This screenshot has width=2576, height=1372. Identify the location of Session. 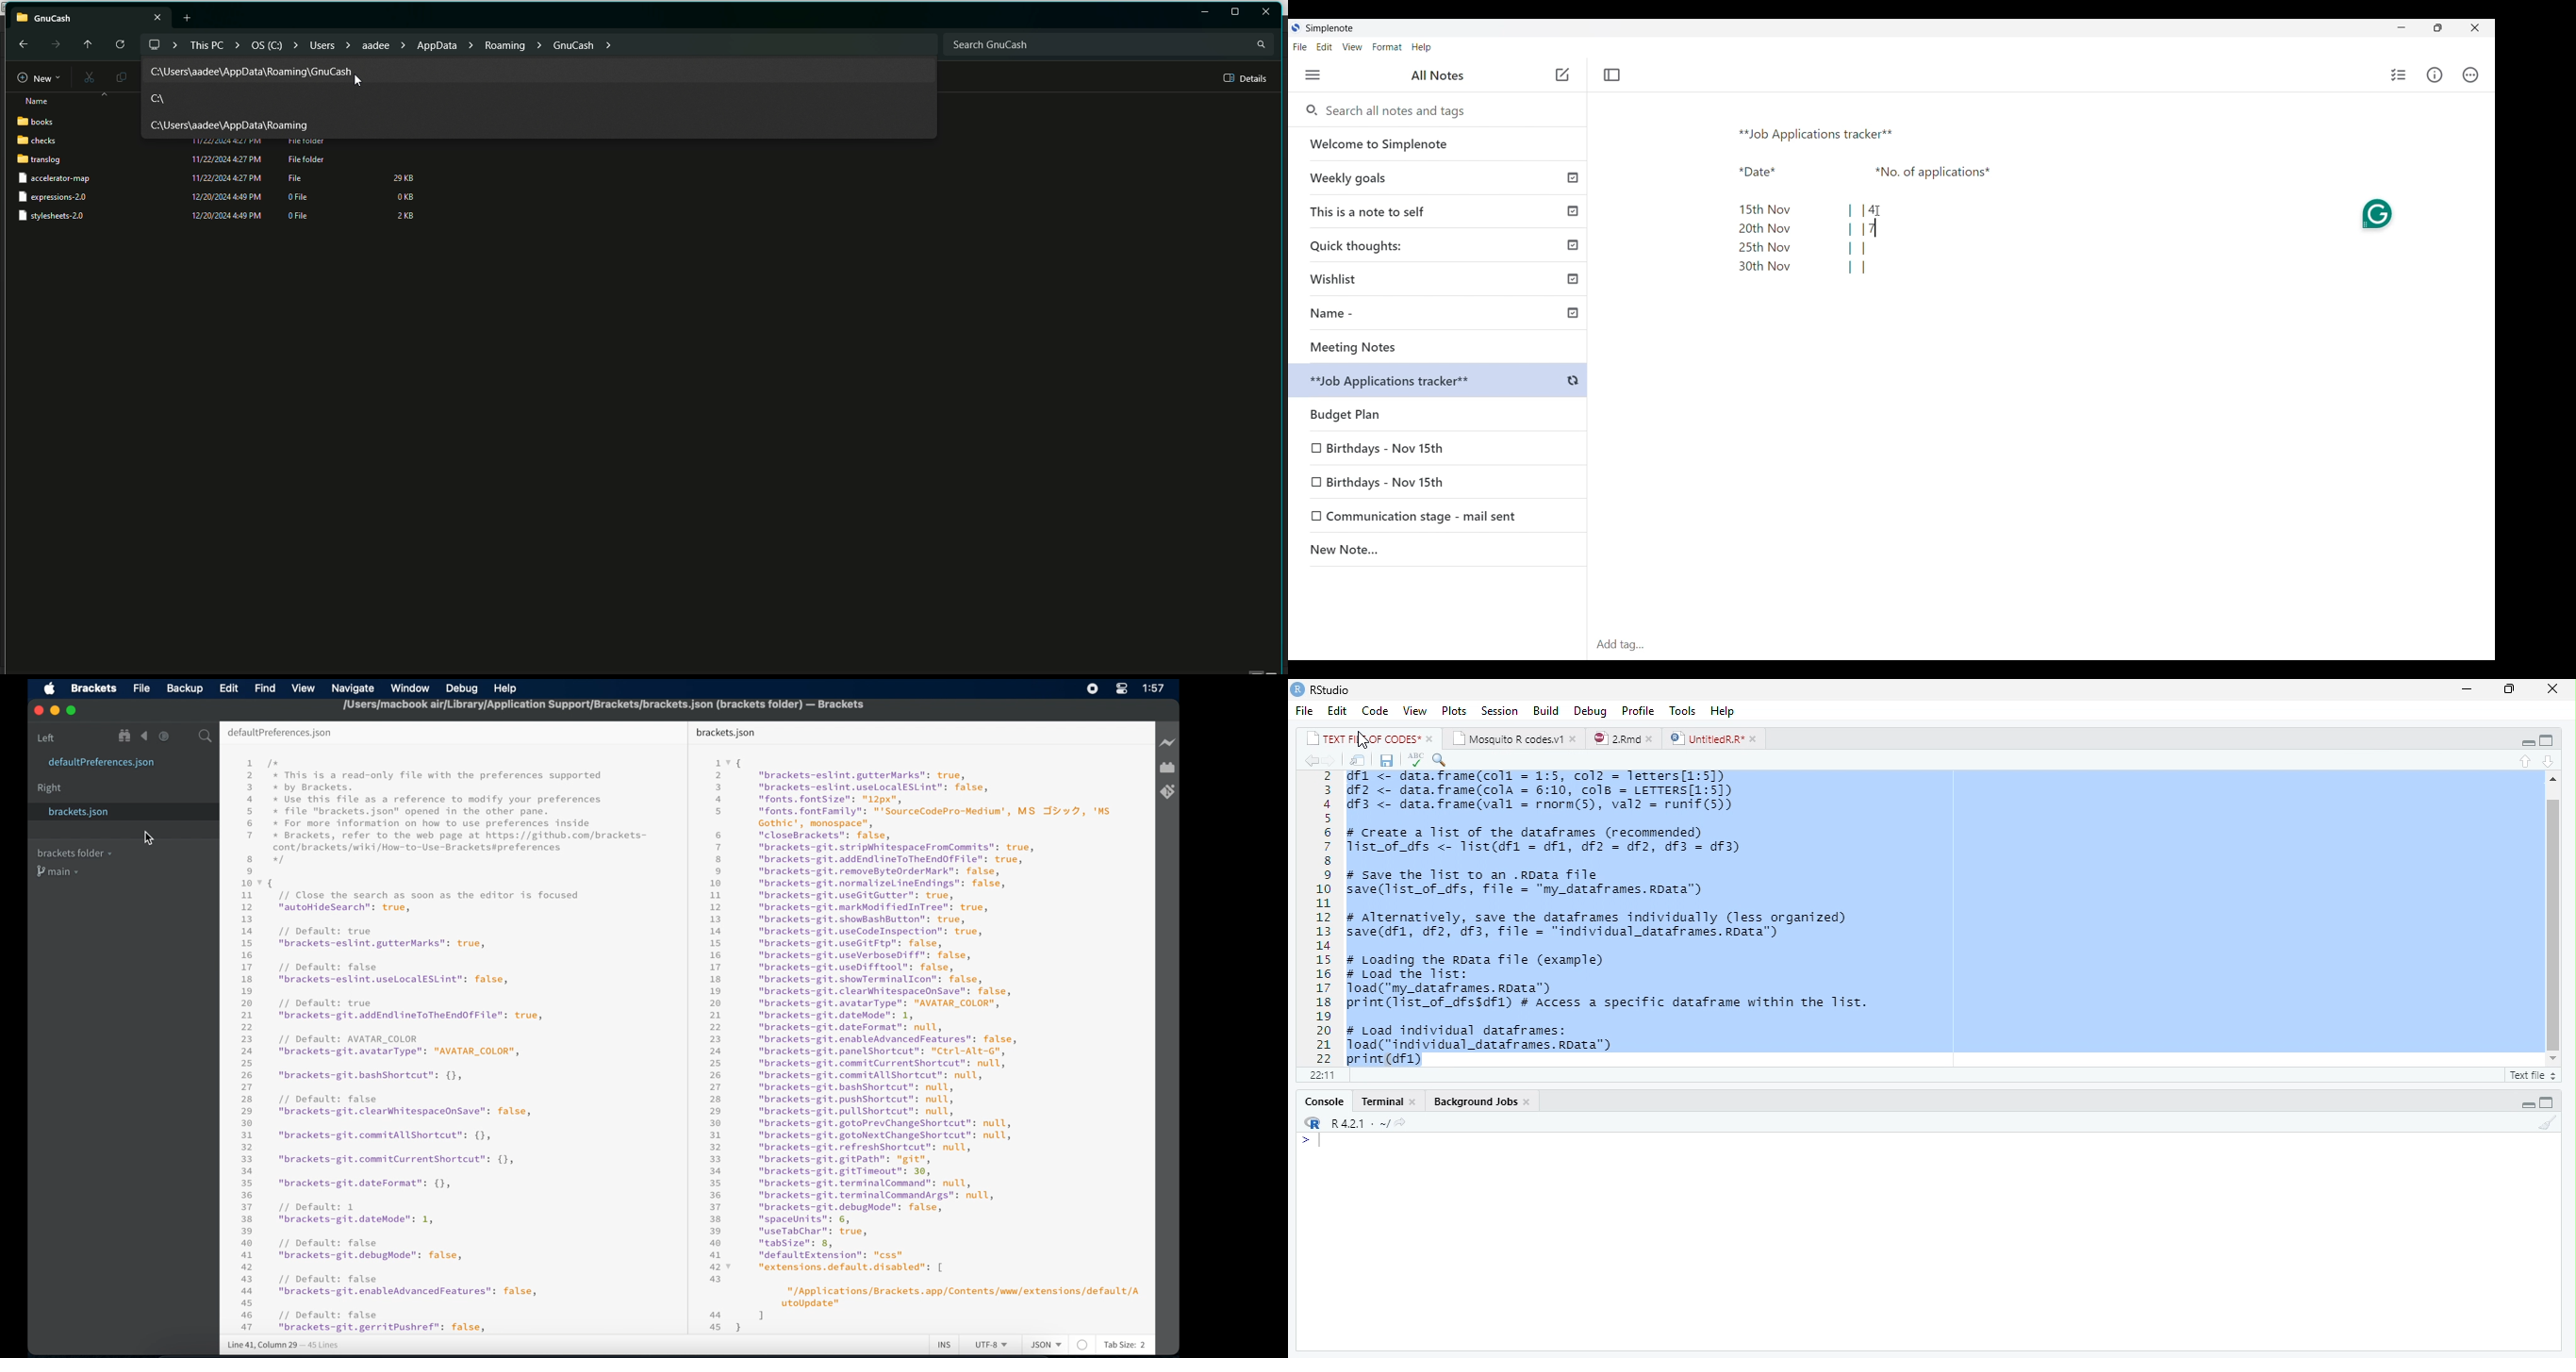
(1499, 710).